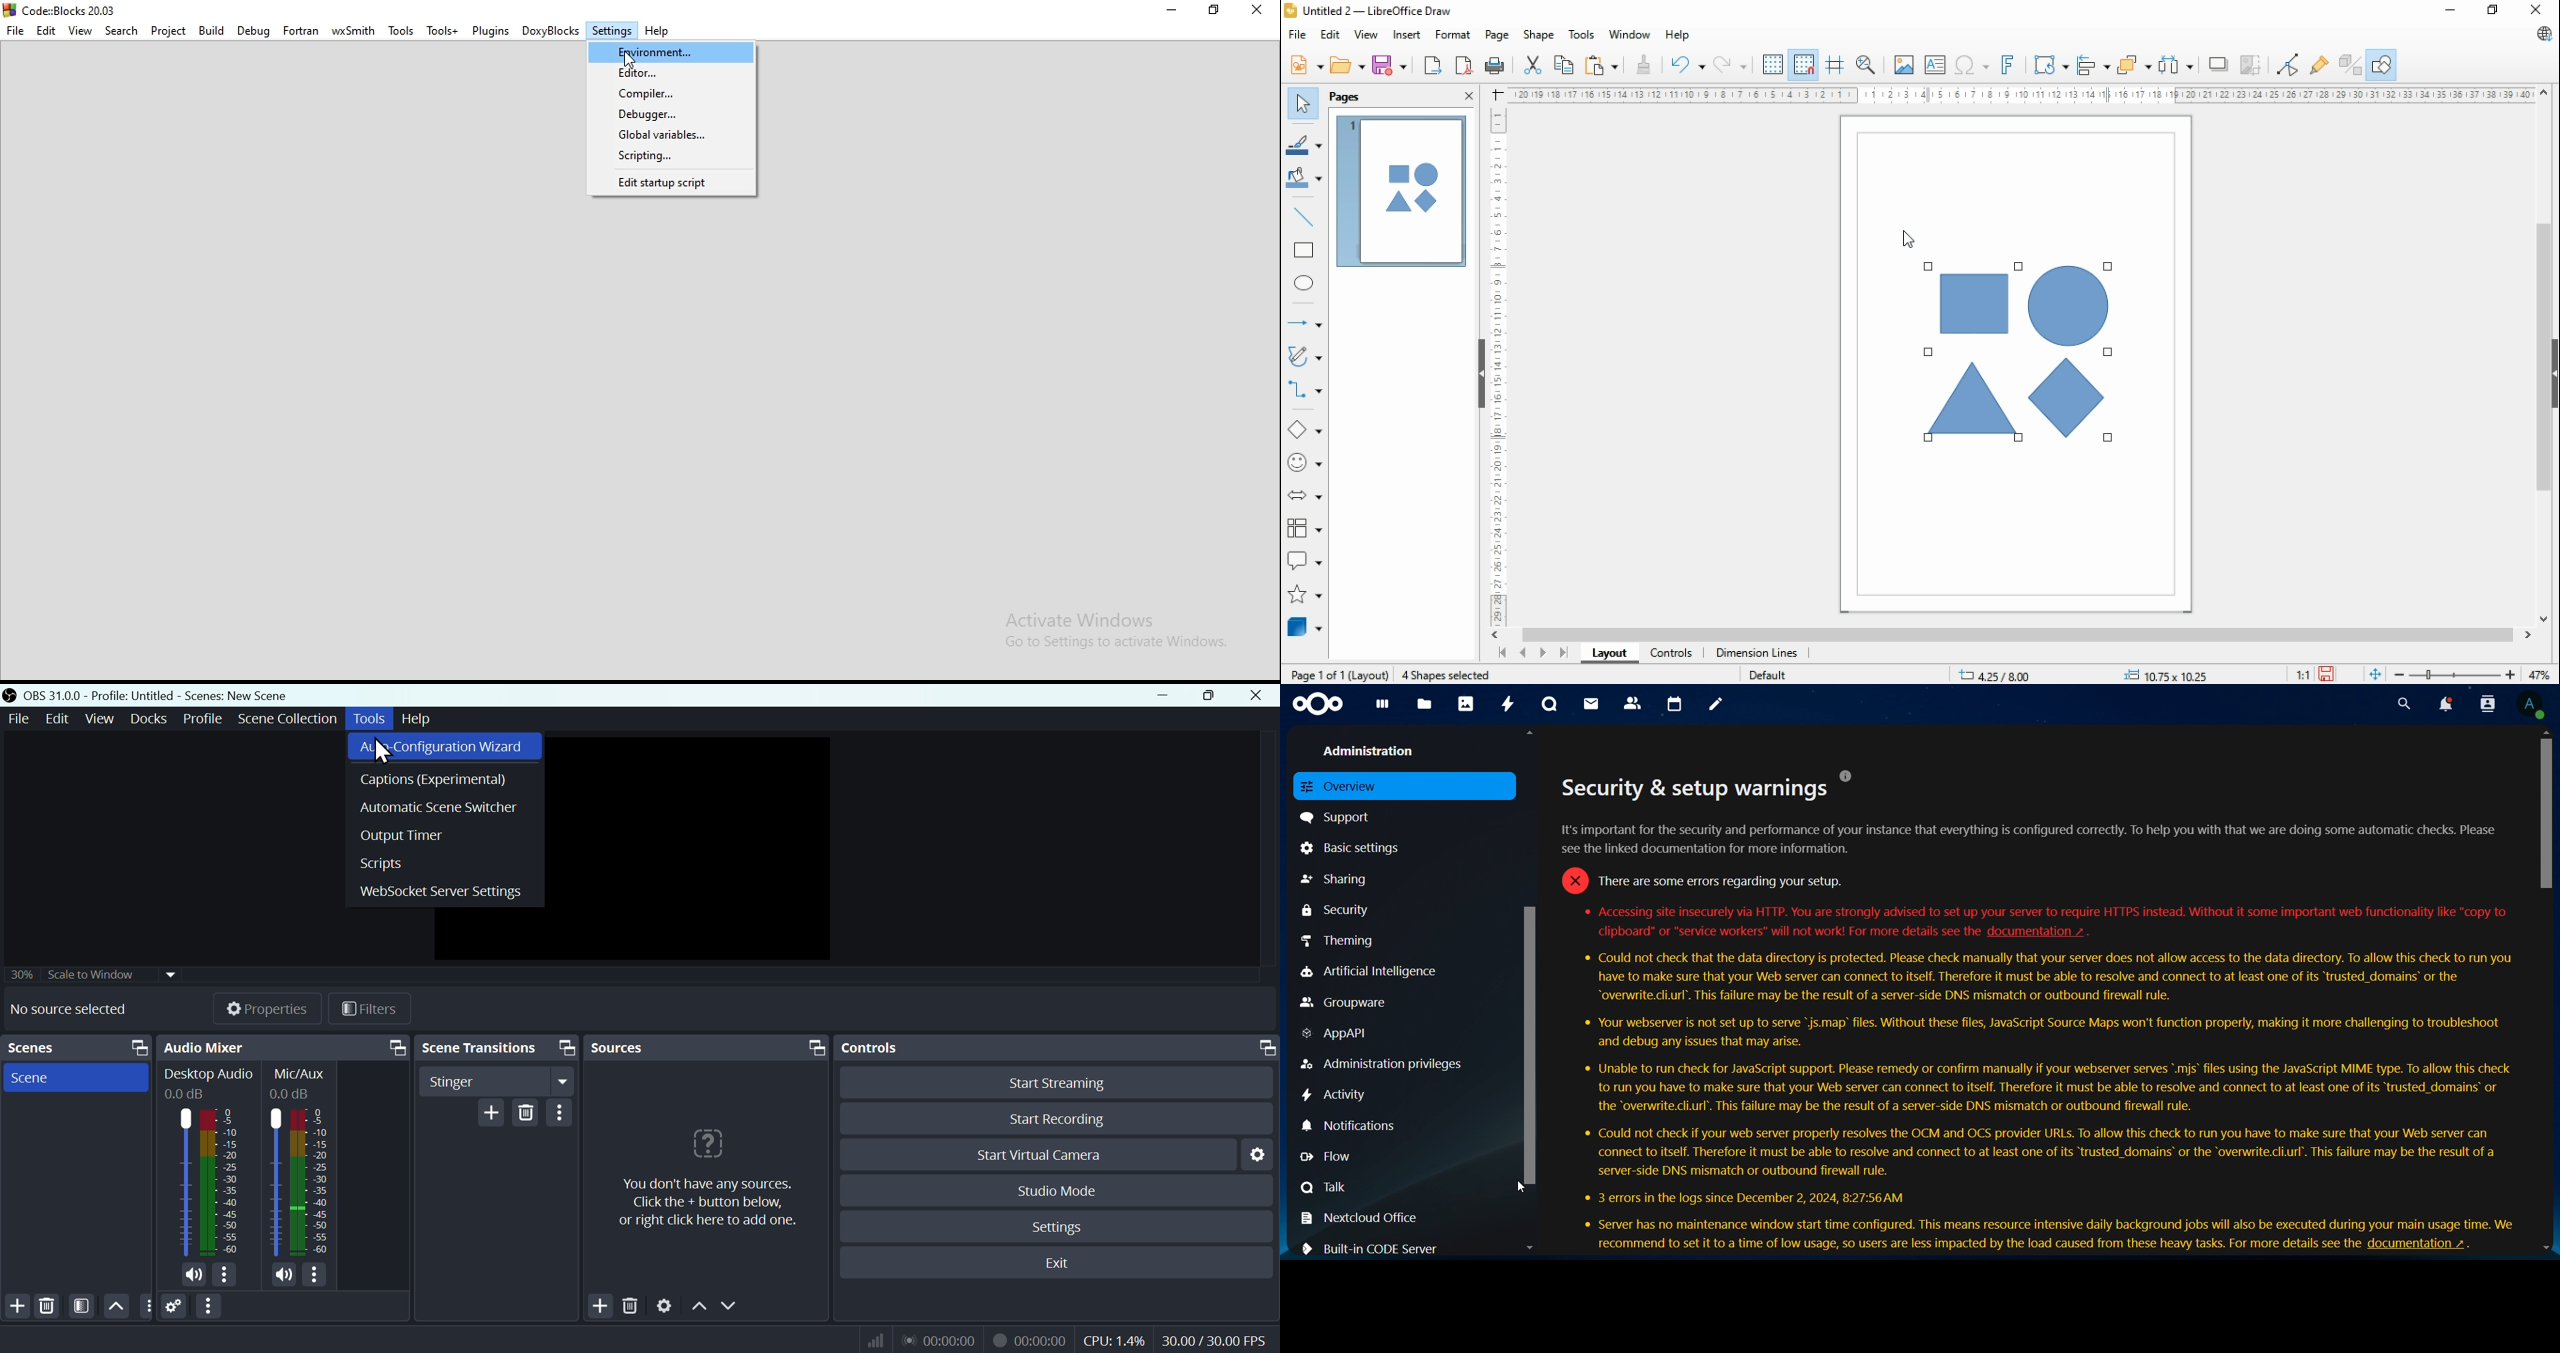 This screenshot has width=2576, height=1372. Describe the element at coordinates (1319, 705) in the screenshot. I see `icon` at that location.